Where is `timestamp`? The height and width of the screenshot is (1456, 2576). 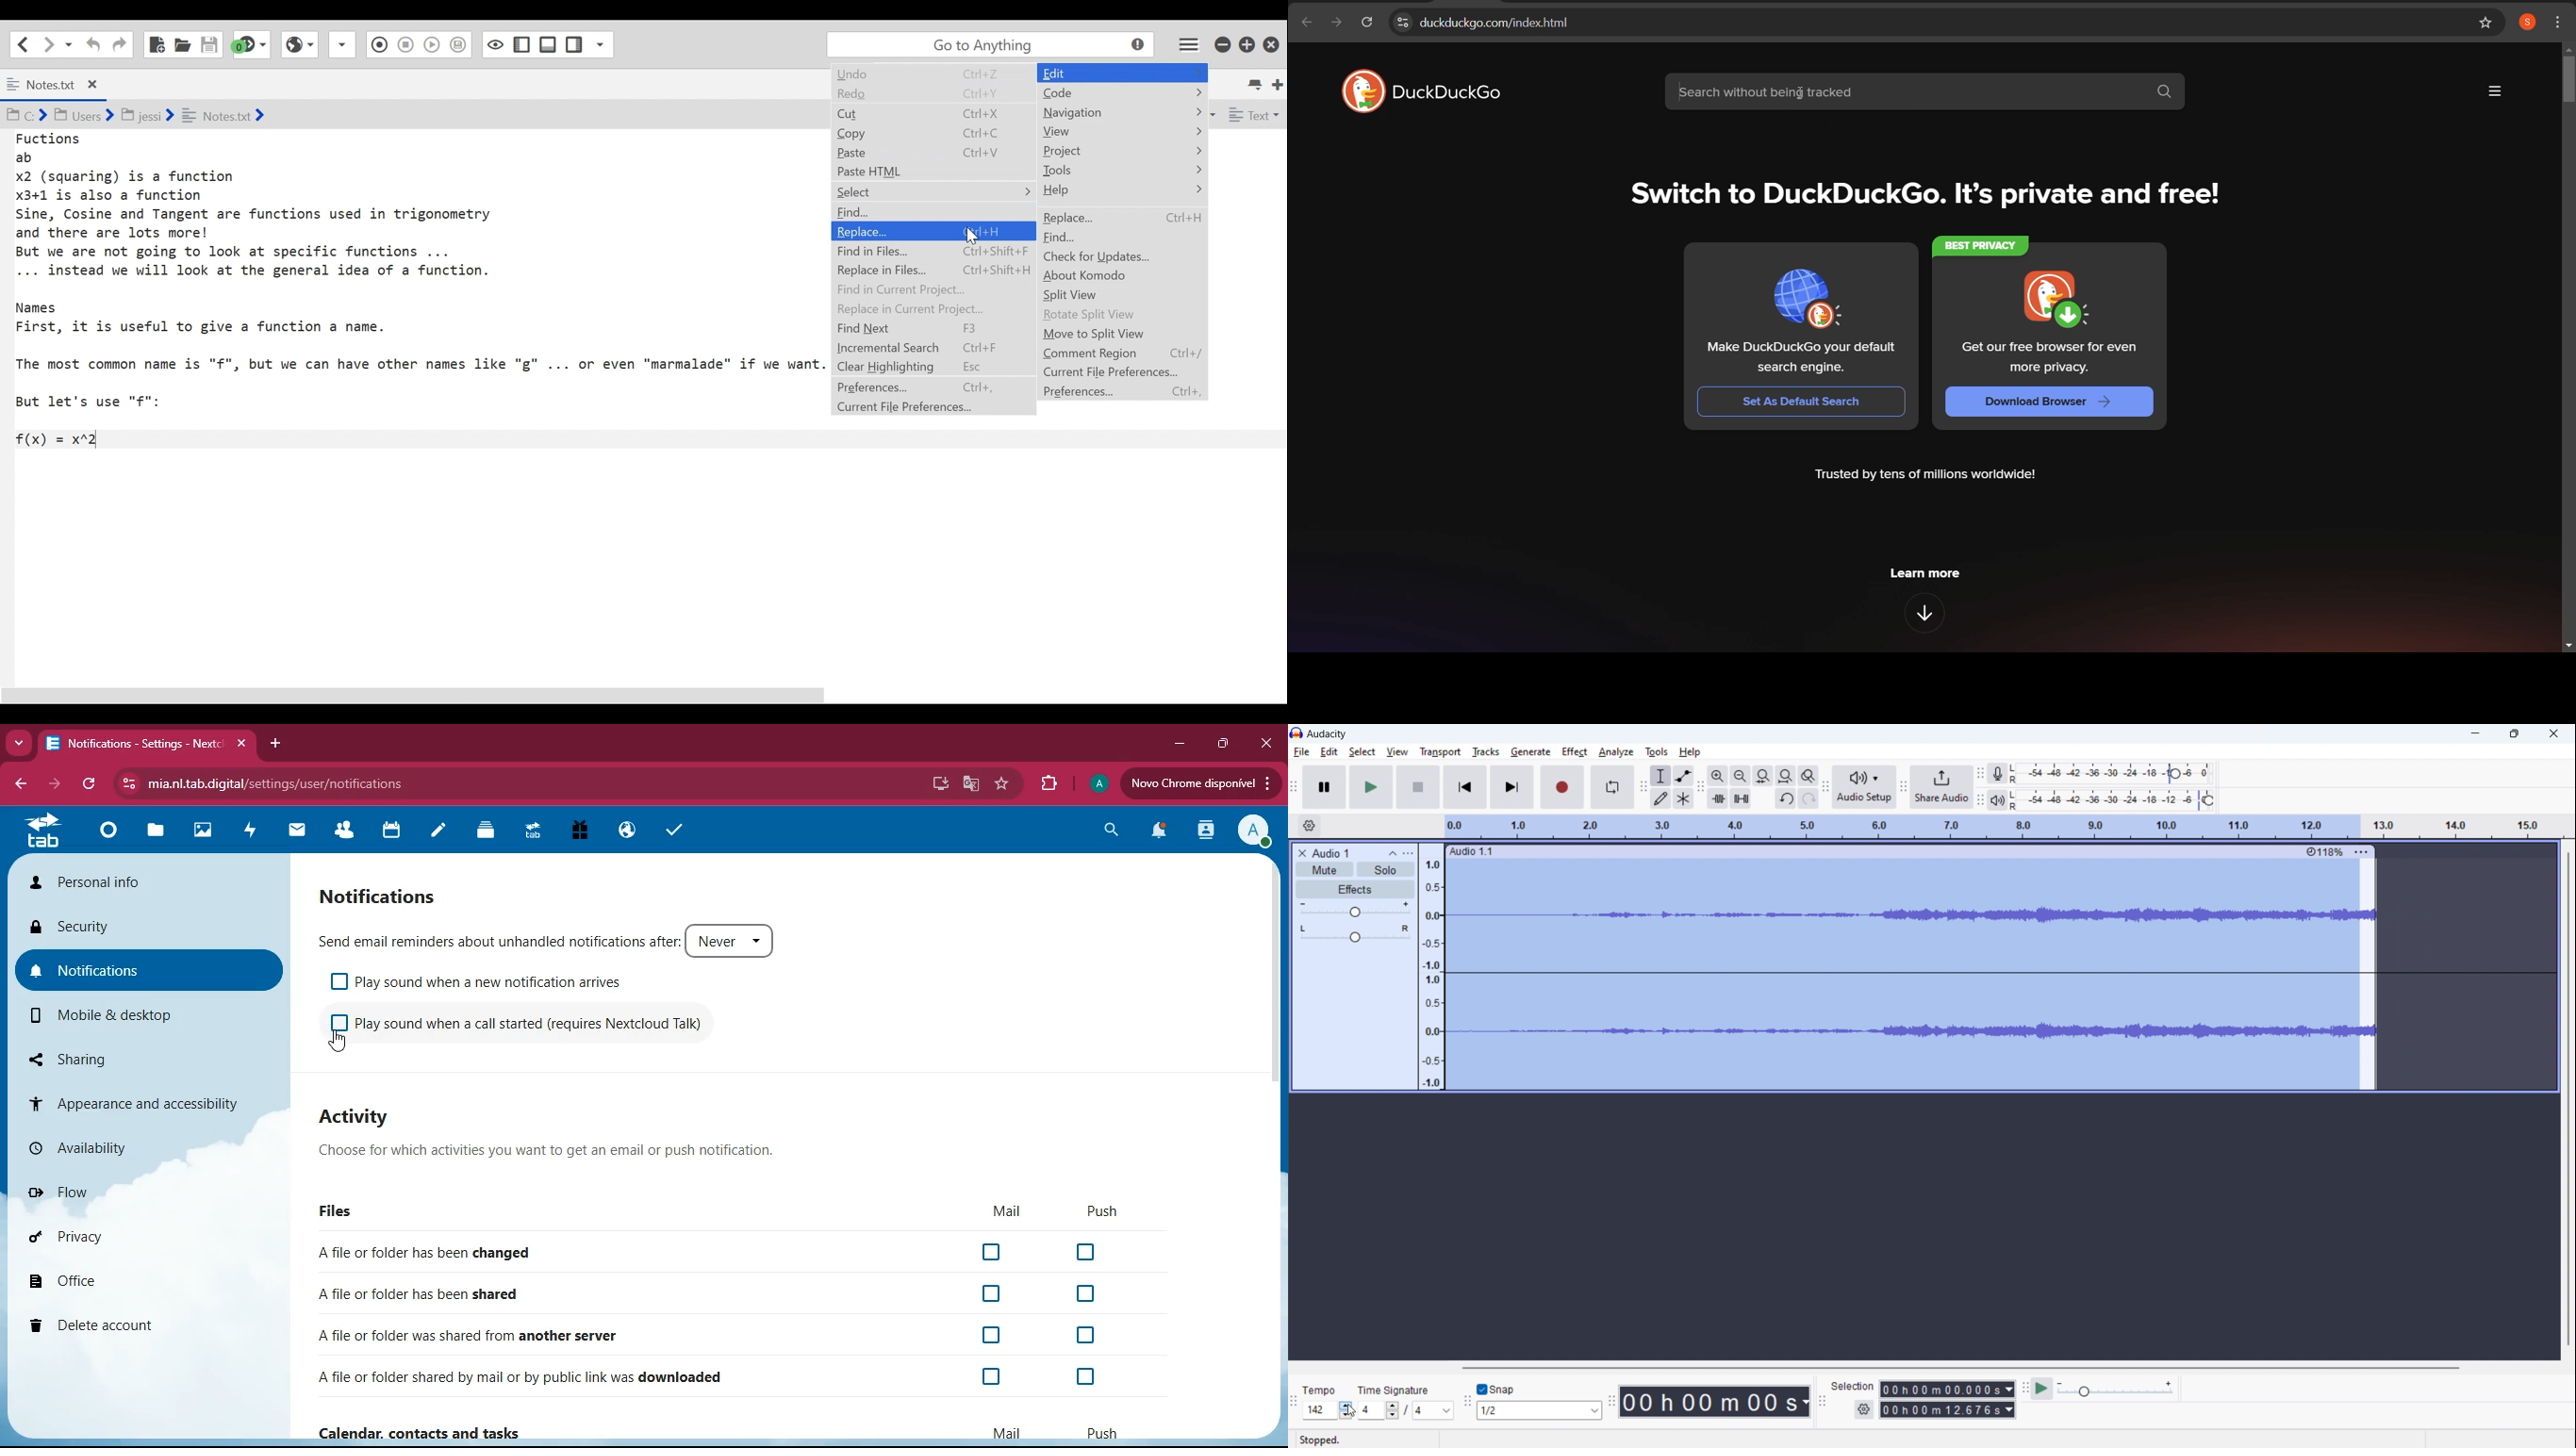
timestamp is located at coordinates (1717, 1402).